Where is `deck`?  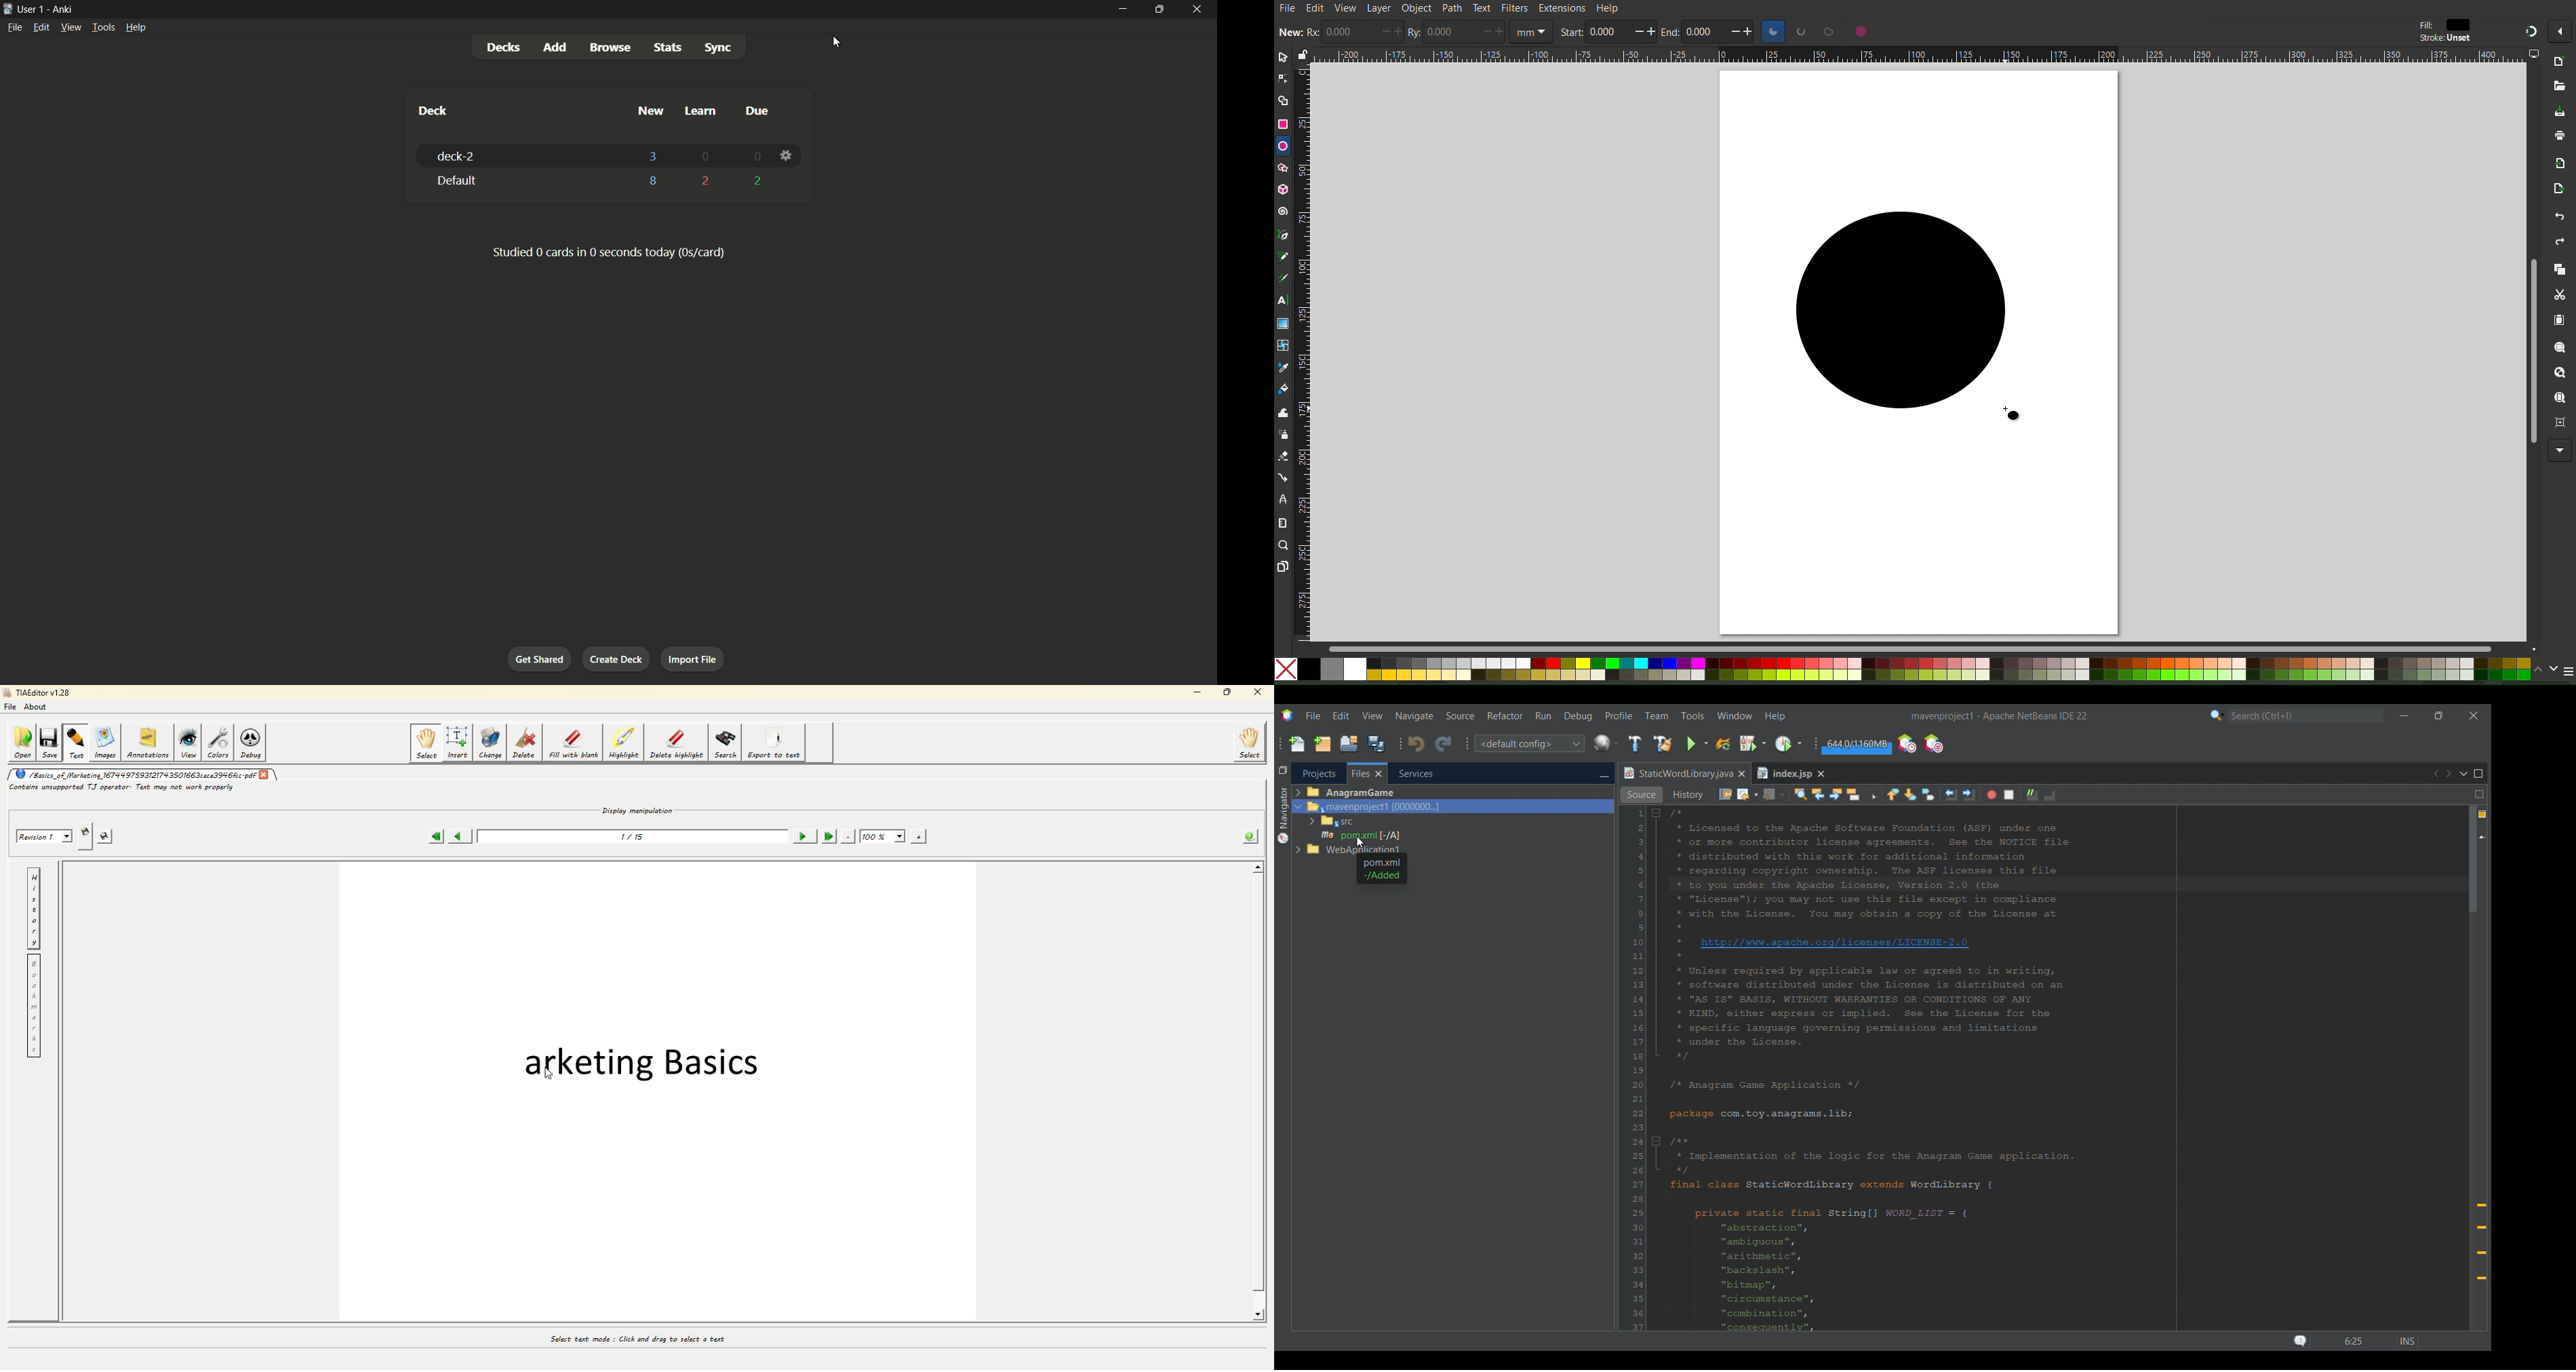
deck is located at coordinates (433, 111).